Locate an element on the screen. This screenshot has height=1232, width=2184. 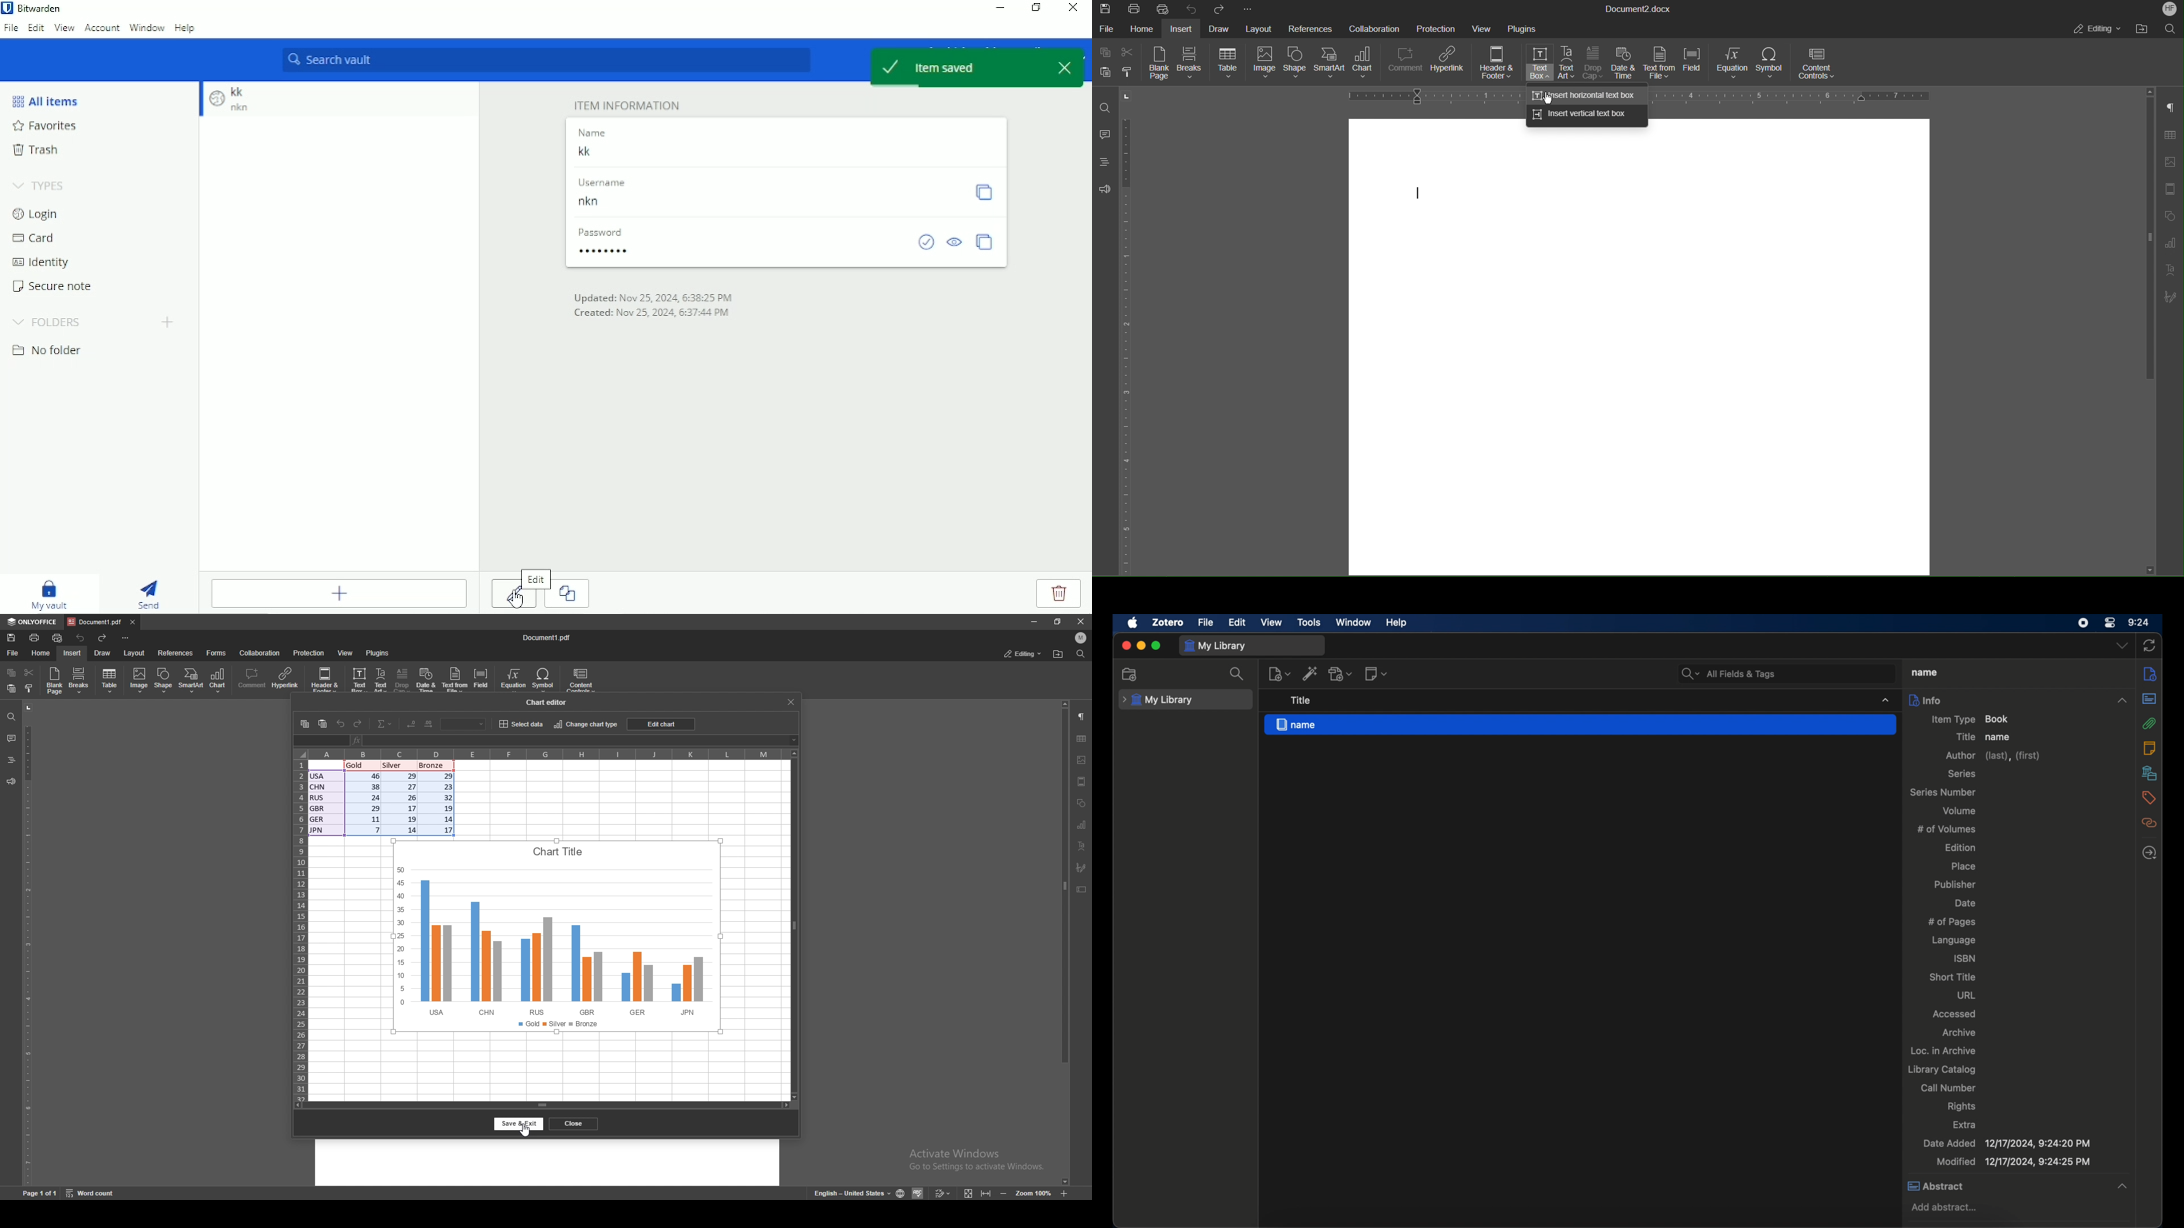
name is located at coordinates (2000, 737).